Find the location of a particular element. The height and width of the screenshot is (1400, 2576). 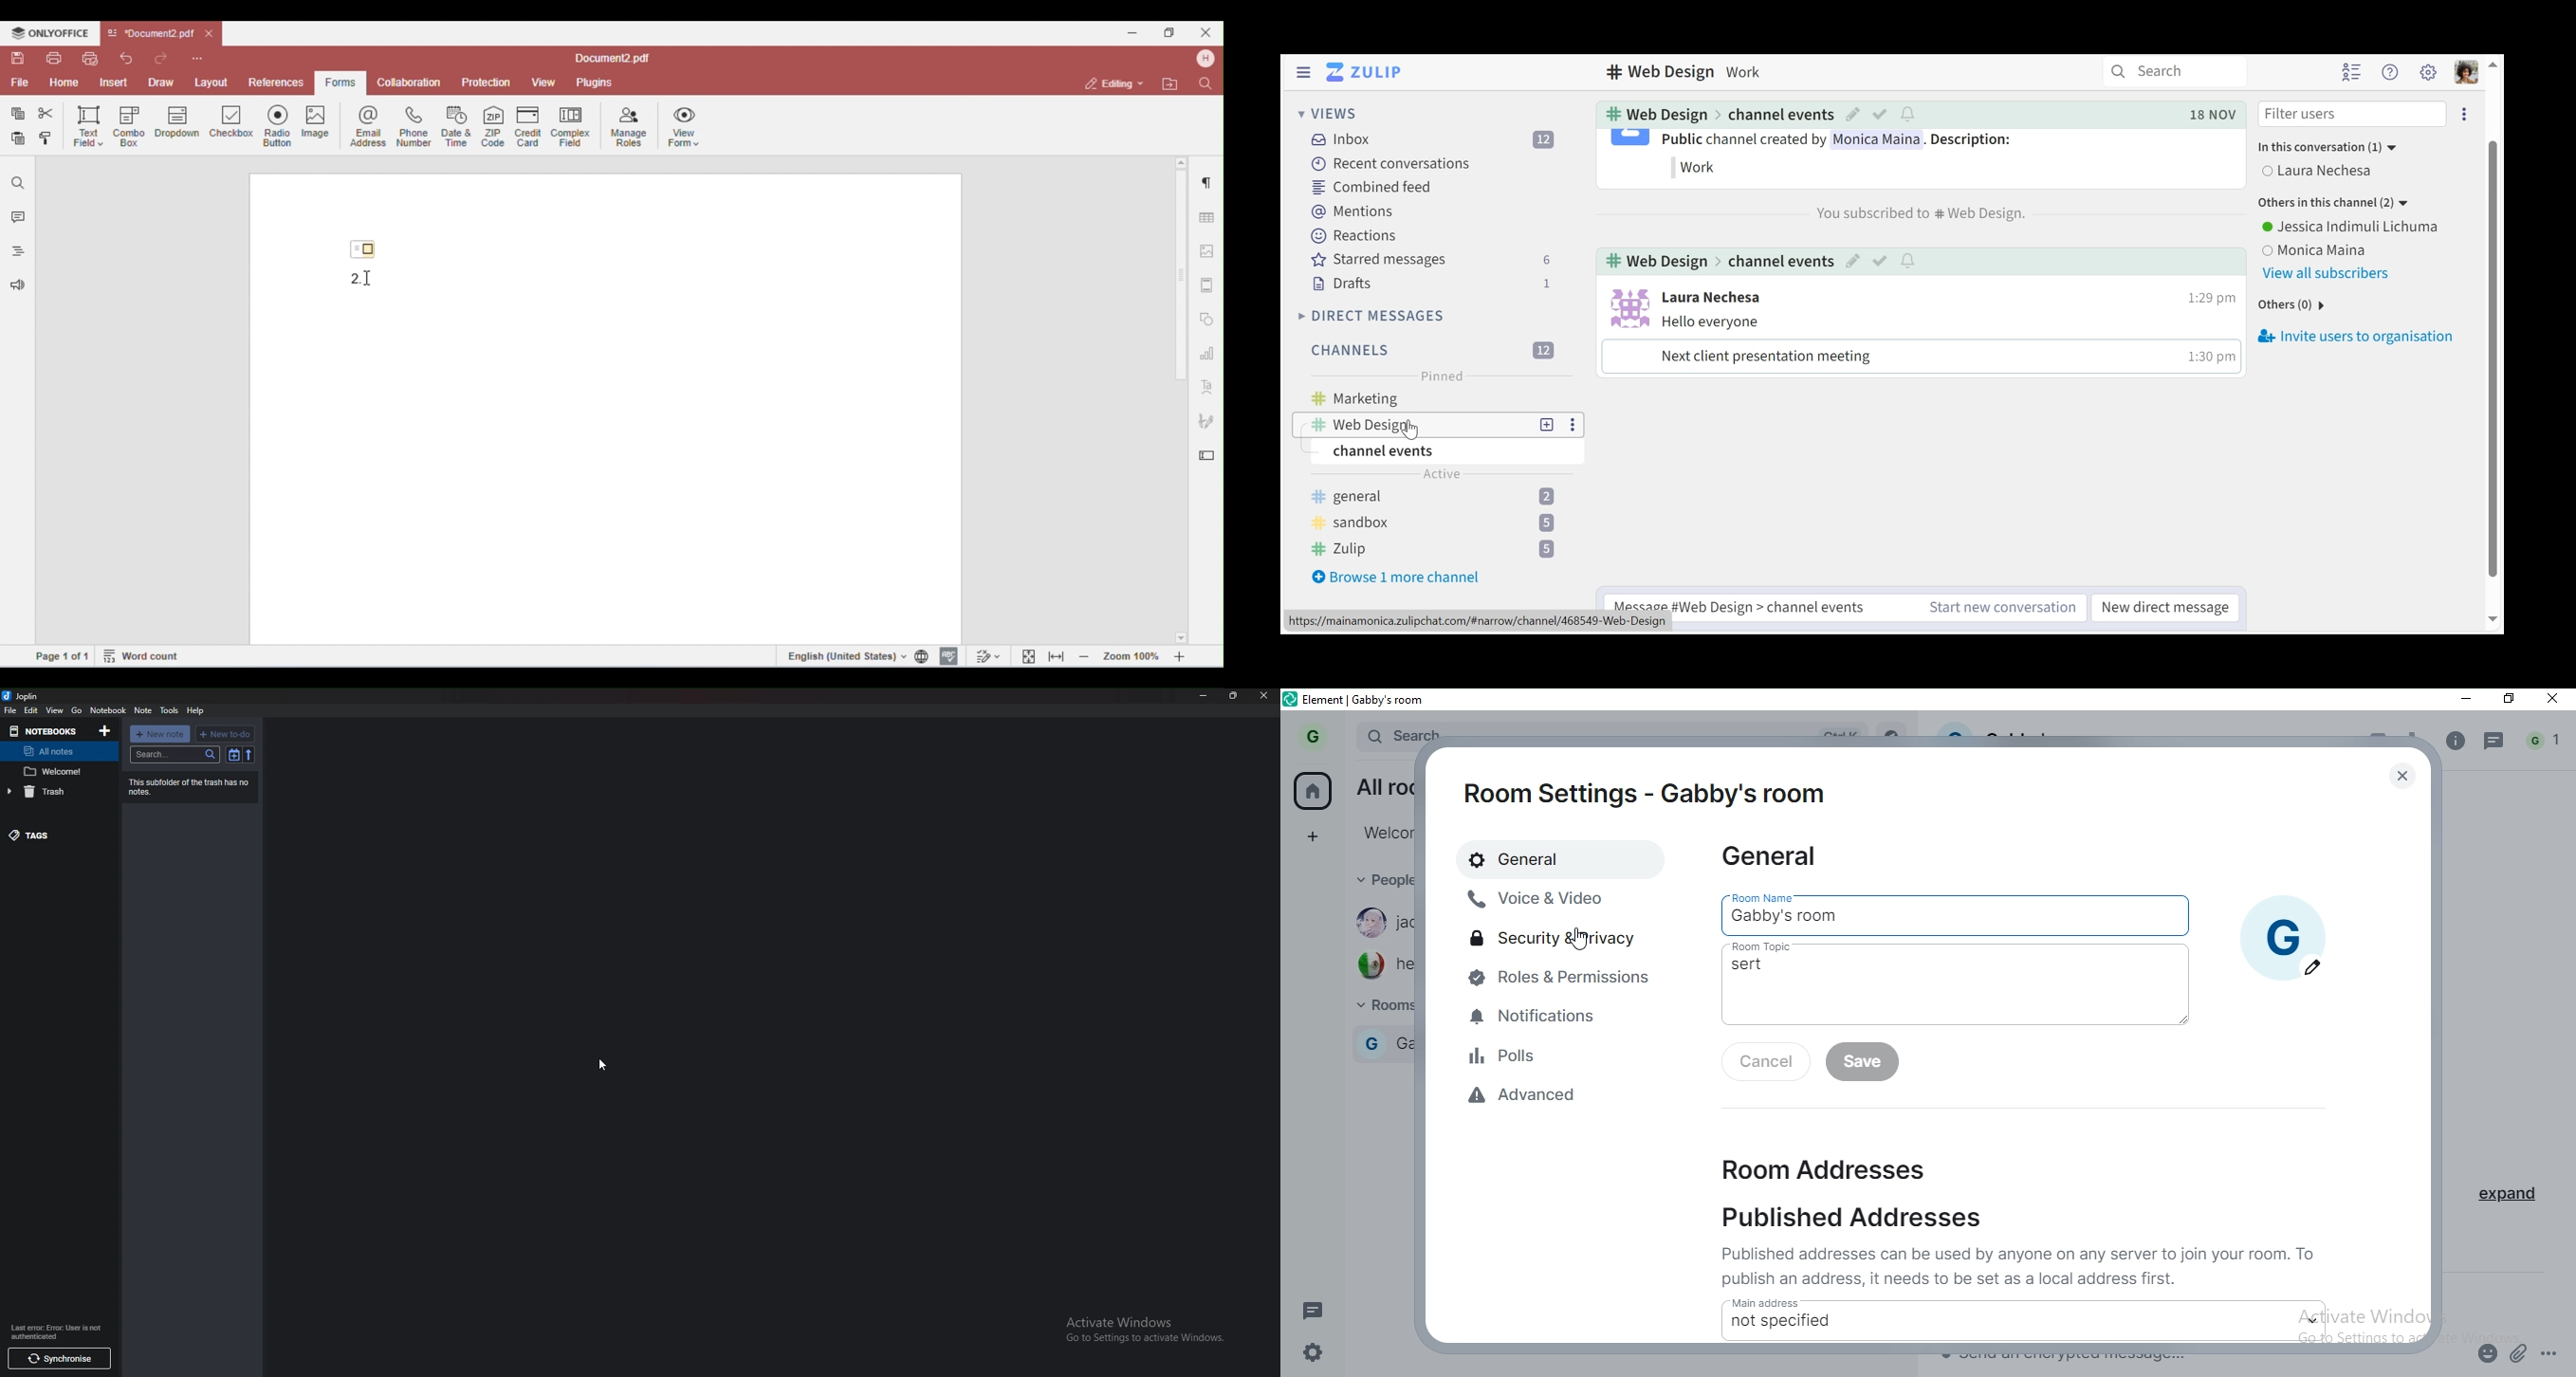

Profile image is located at coordinates (1366, 922).